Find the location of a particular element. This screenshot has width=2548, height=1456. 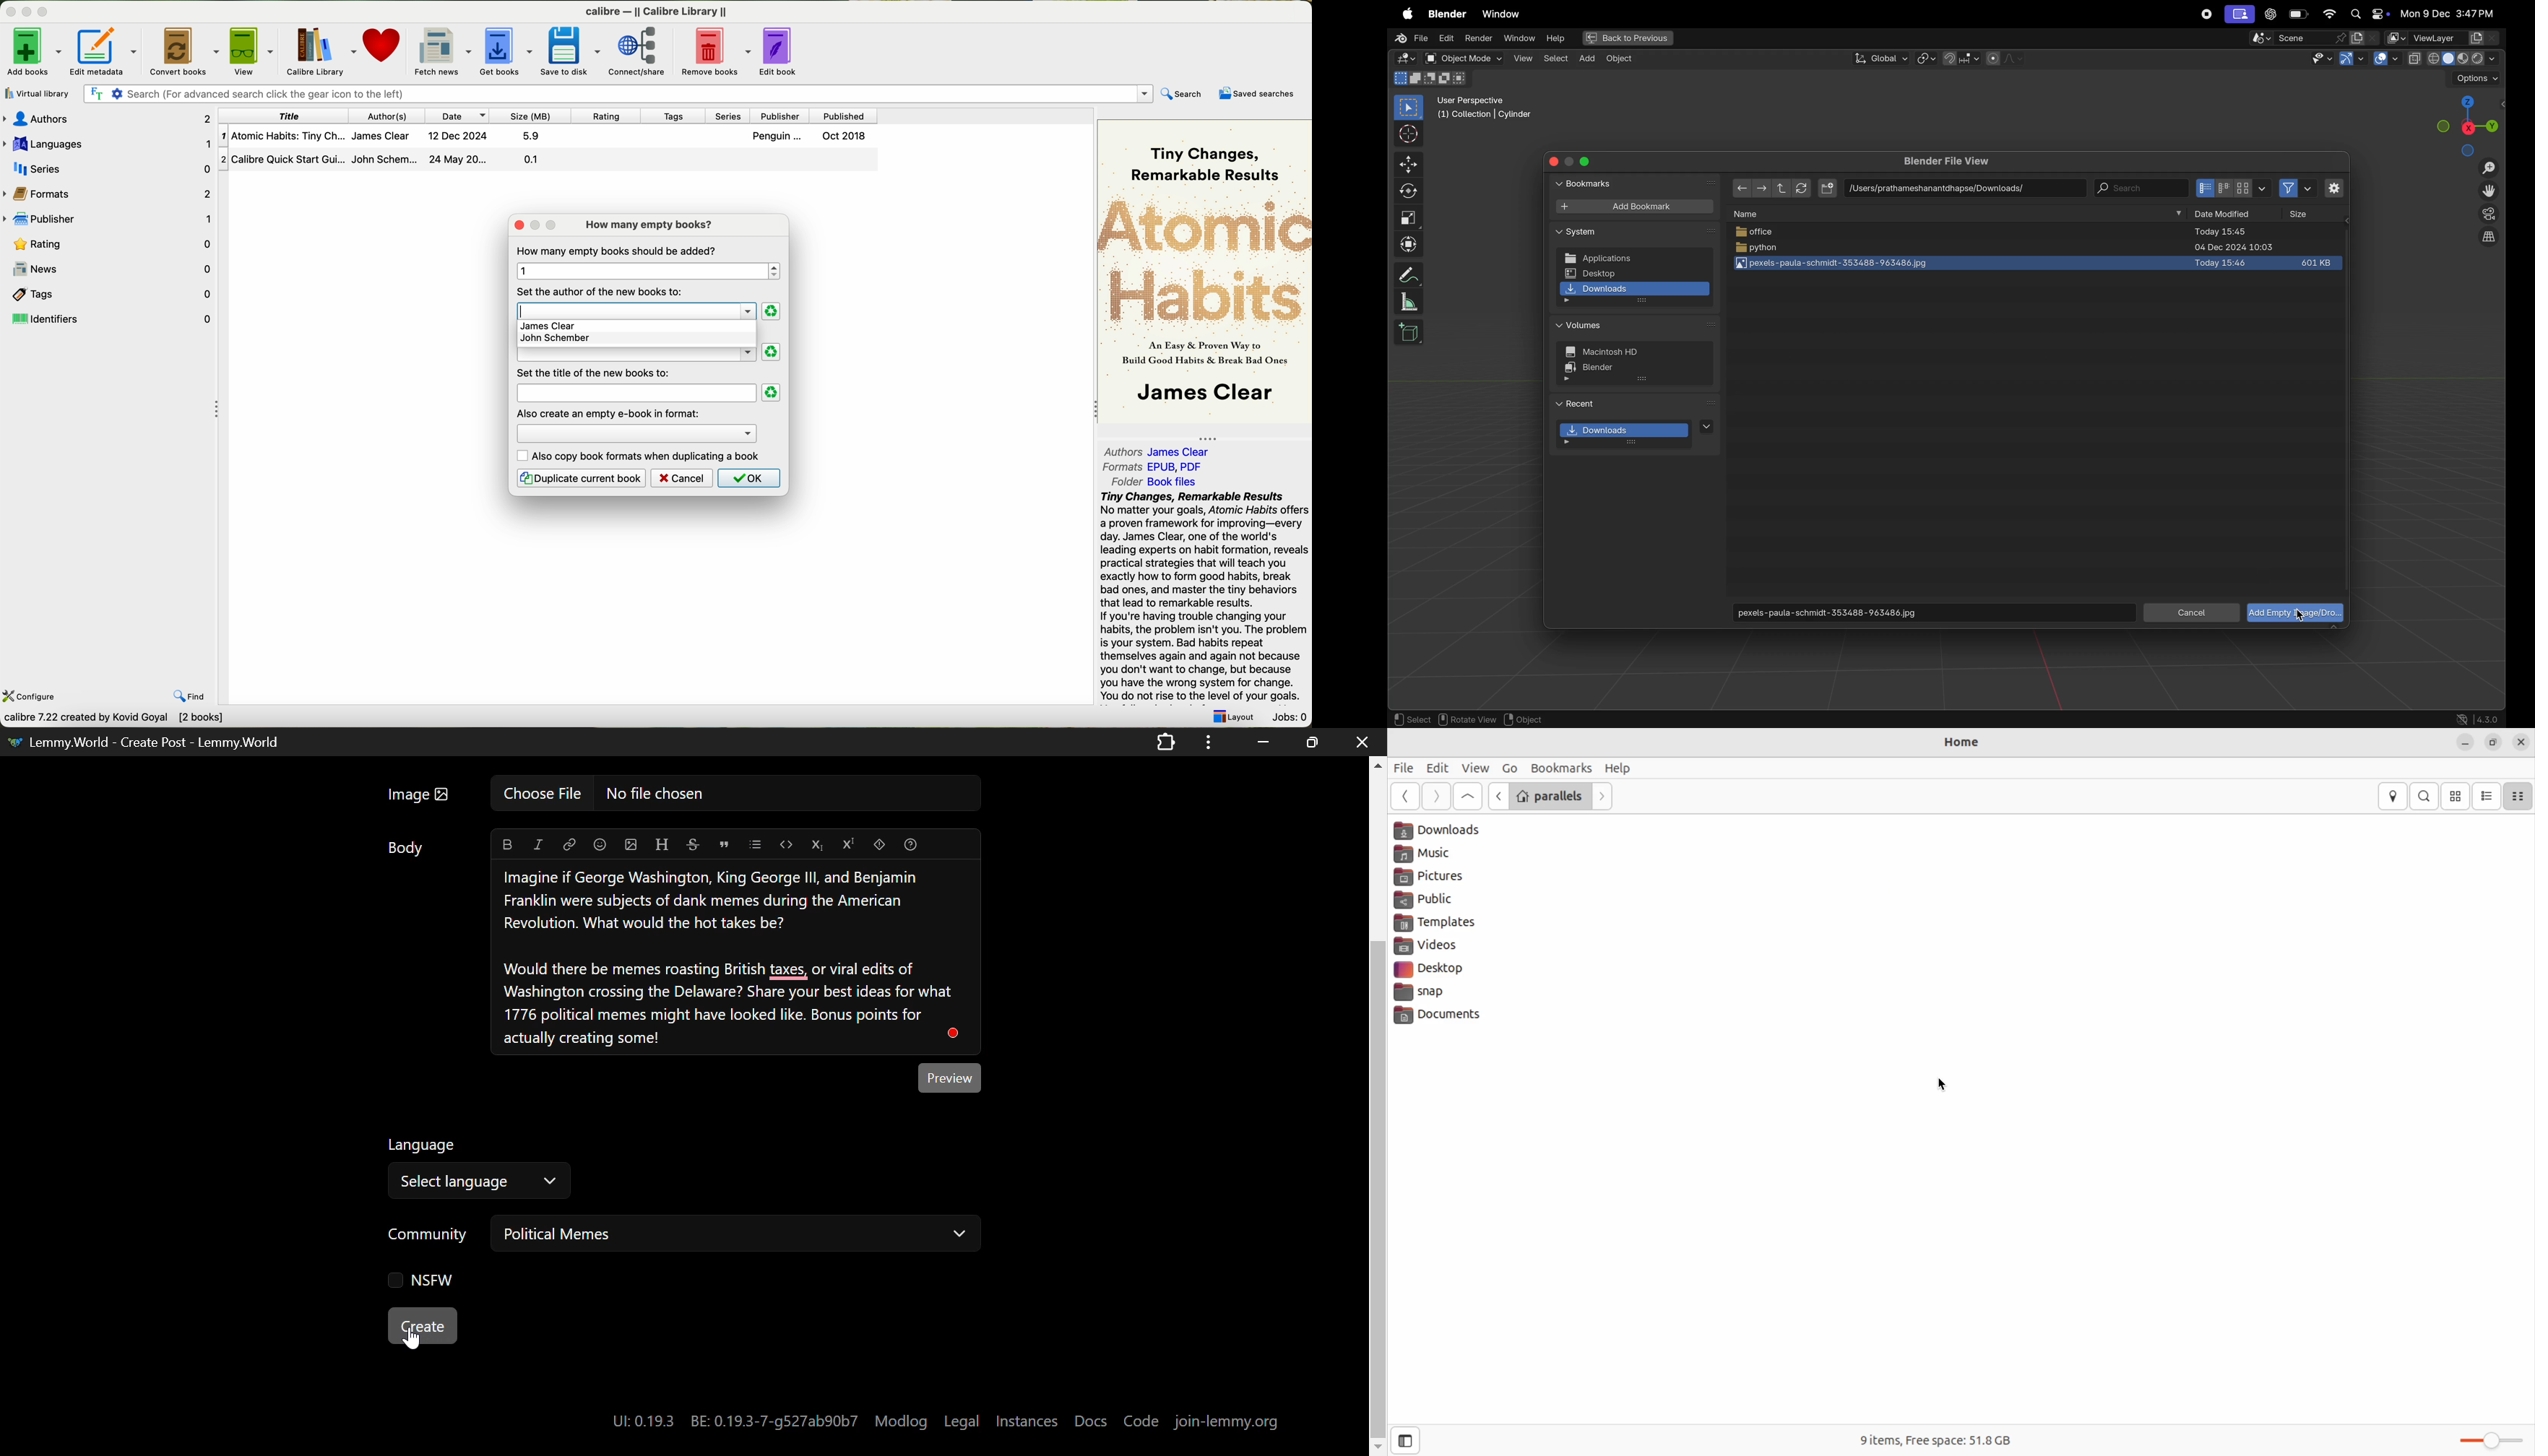

publisher is located at coordinates (784, 116).